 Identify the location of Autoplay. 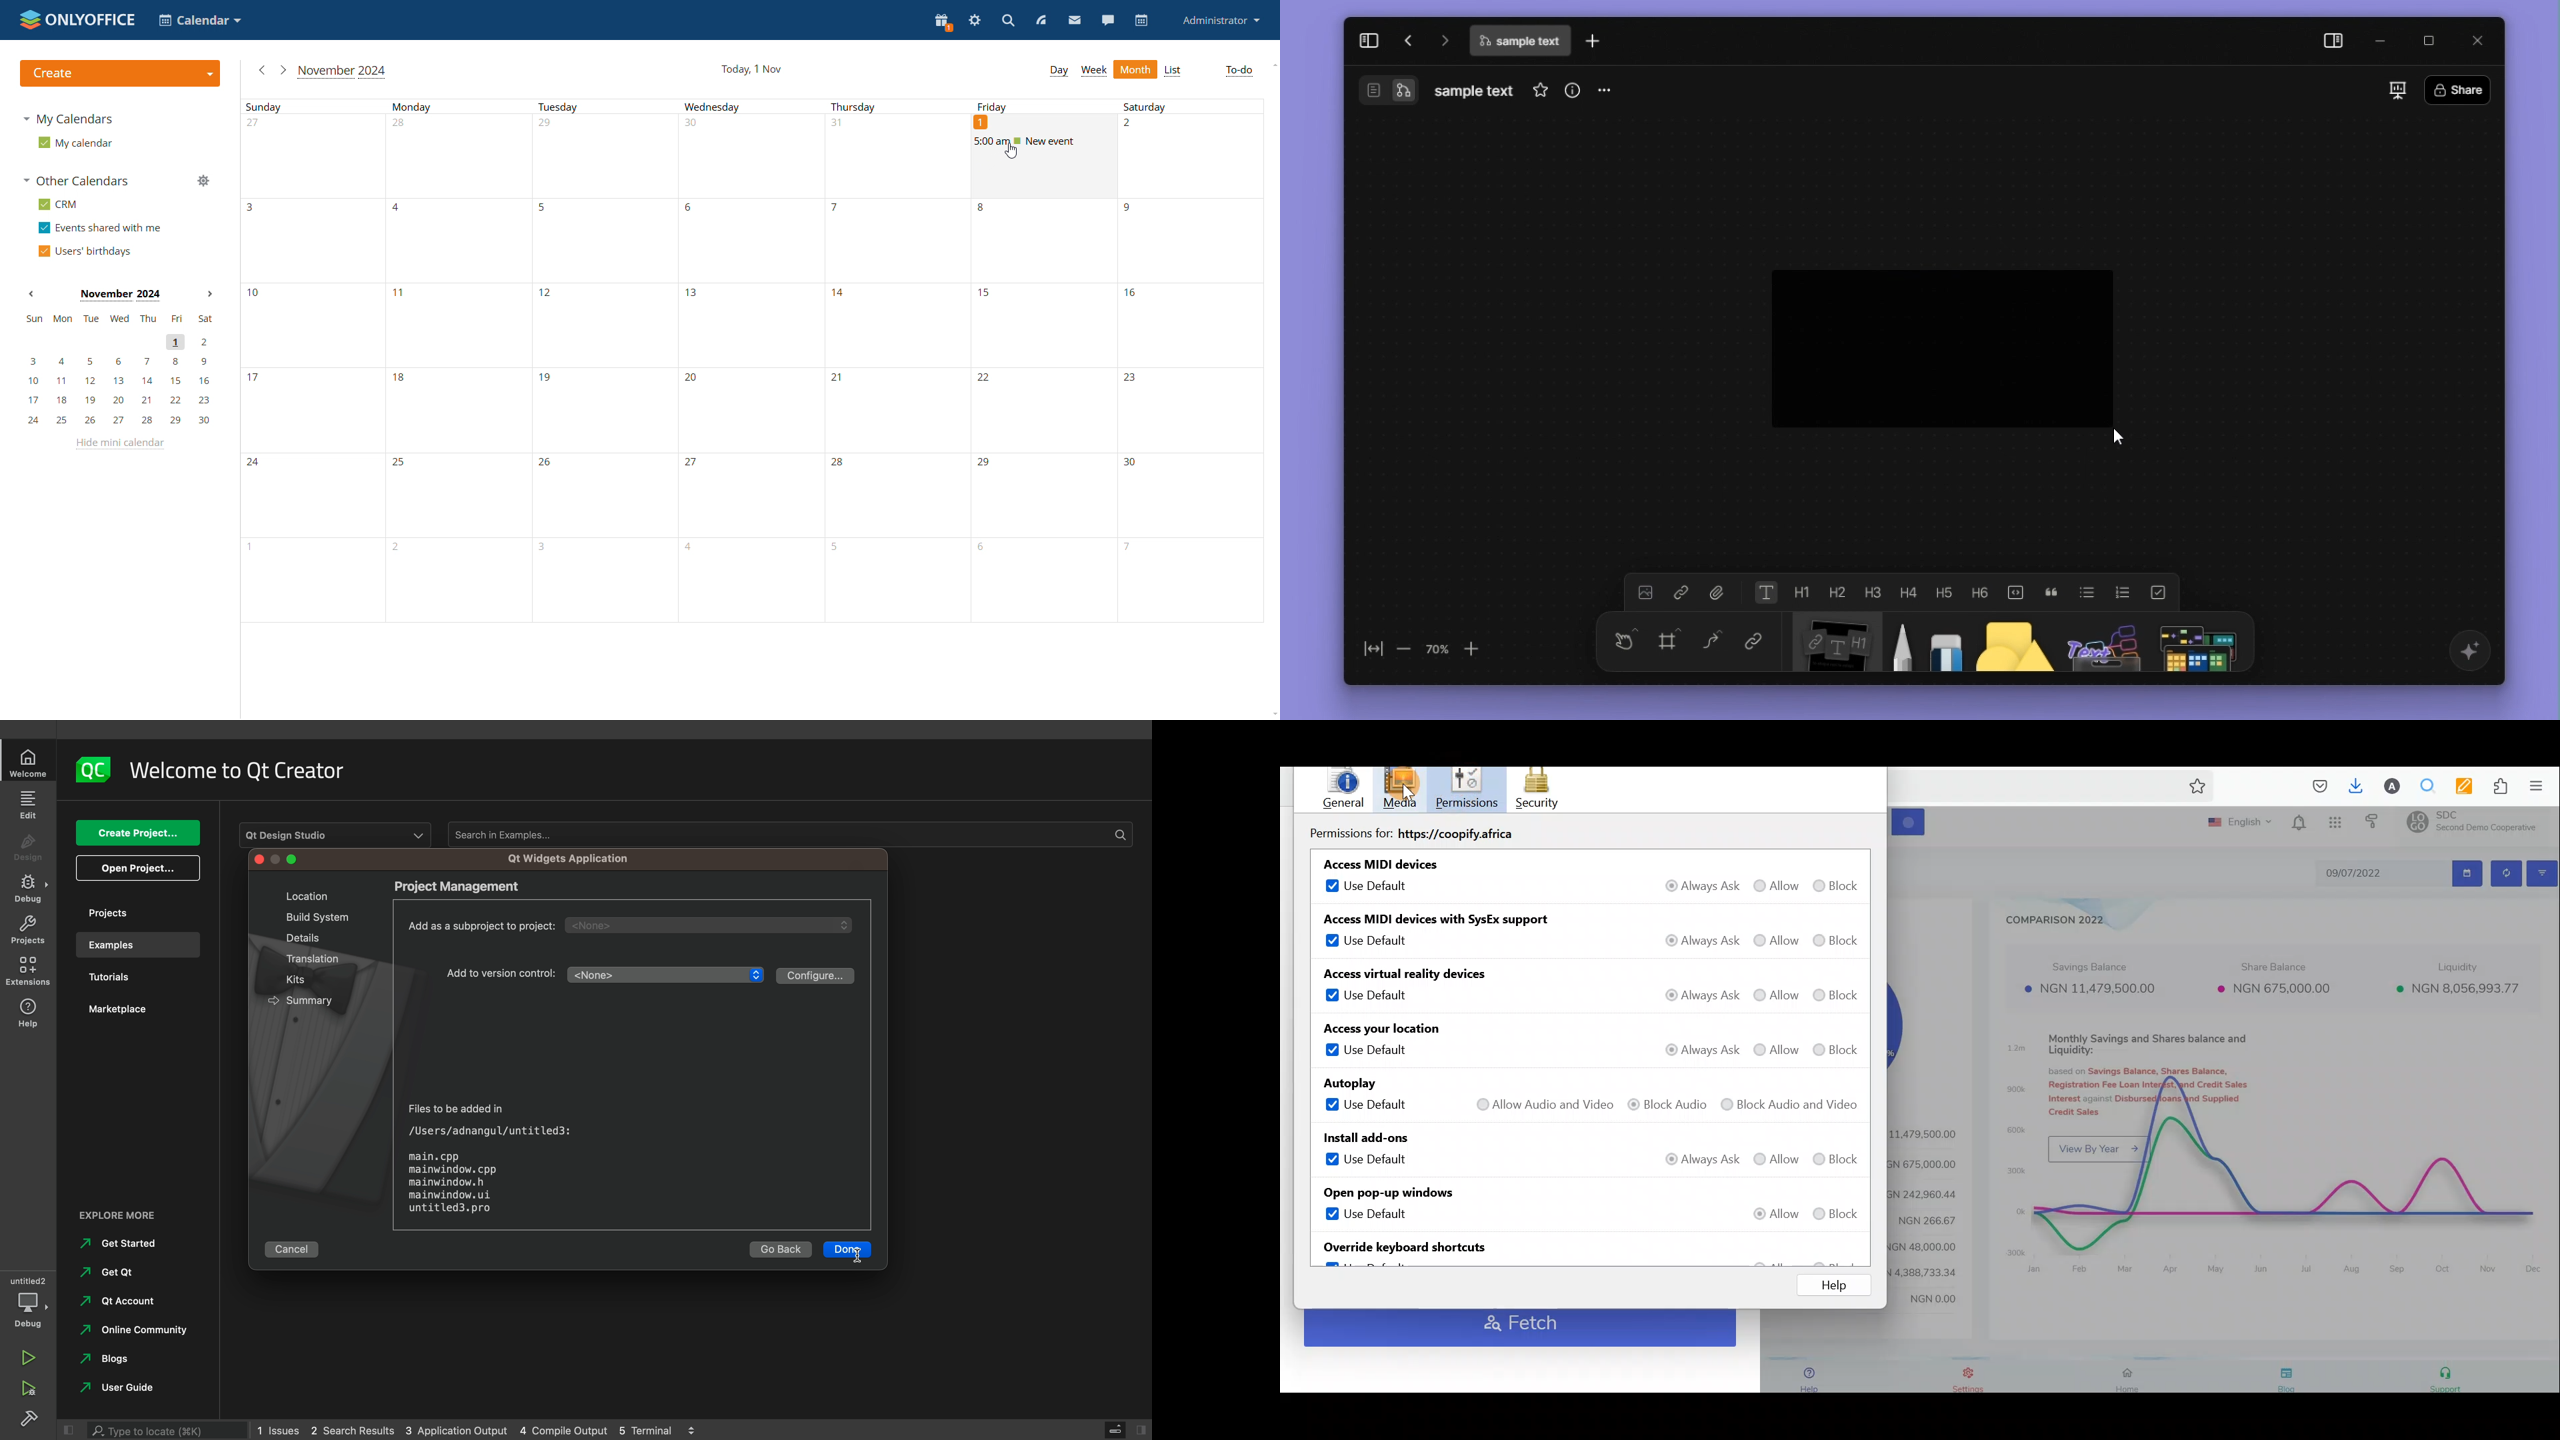
(1361, 1081).